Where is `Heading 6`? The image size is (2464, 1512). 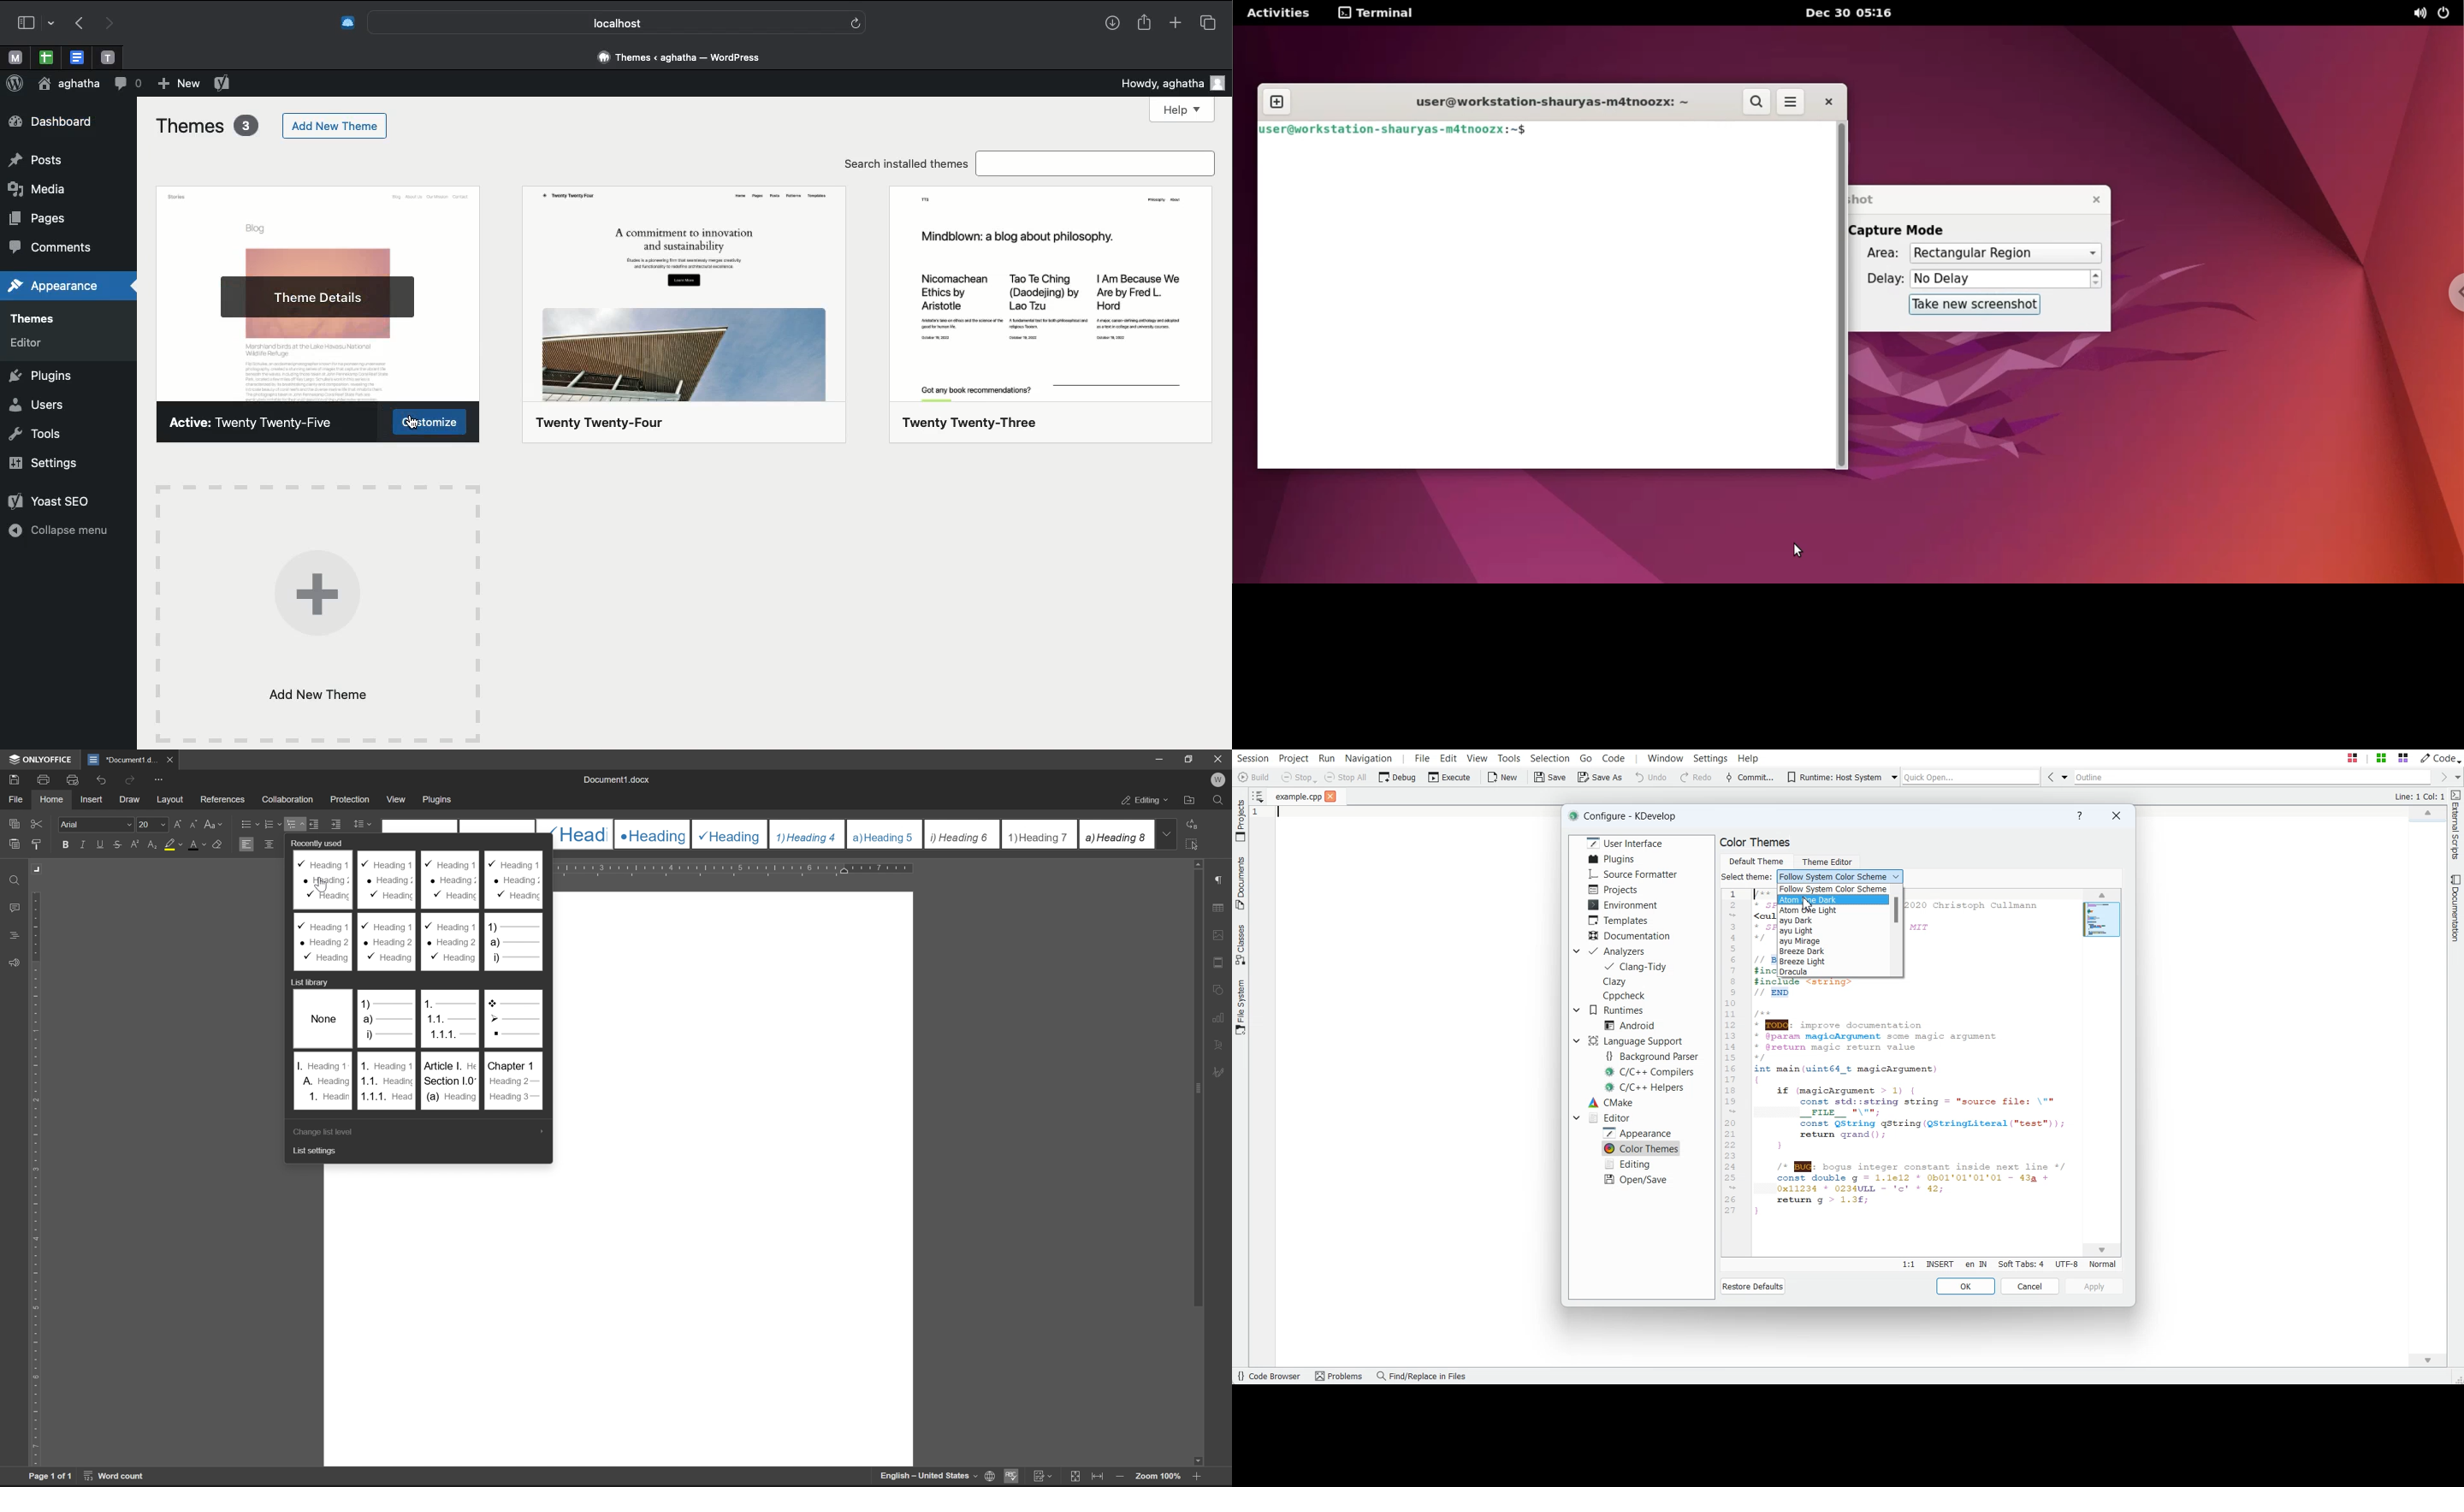
Heading 6 is located at coordinates (961, 835).